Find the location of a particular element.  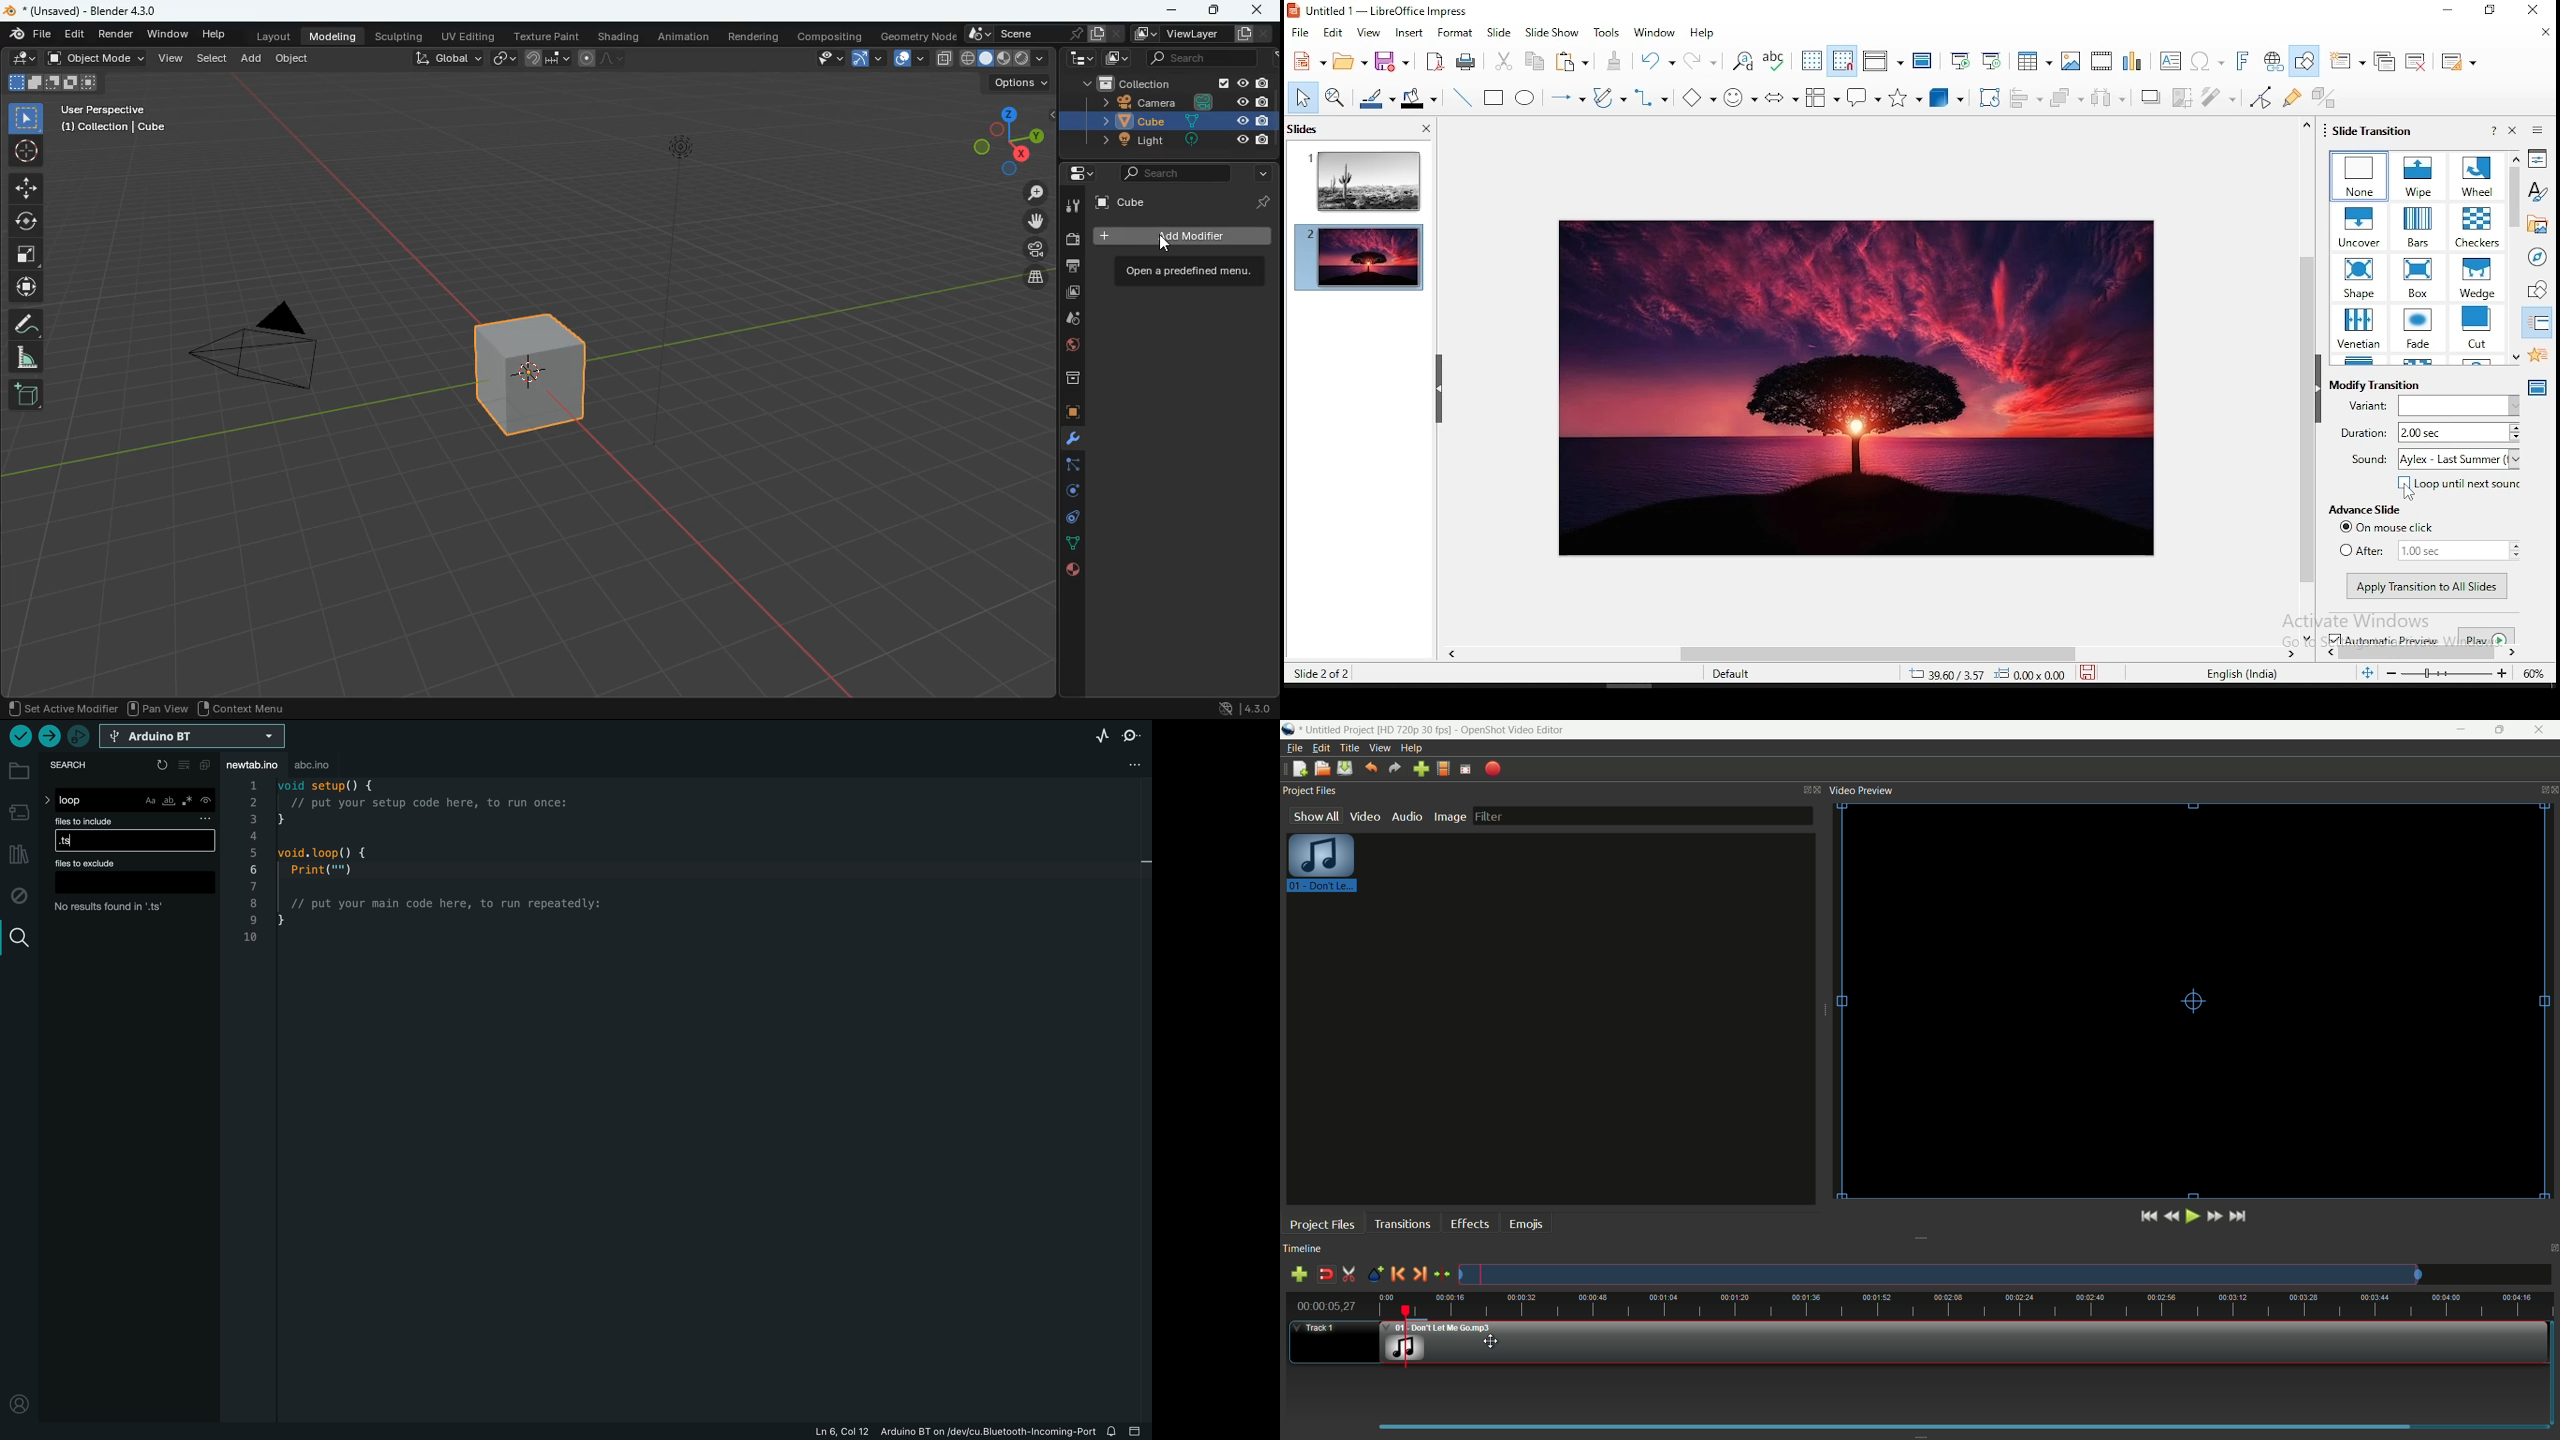

window is located at coordinates (1655, 33).